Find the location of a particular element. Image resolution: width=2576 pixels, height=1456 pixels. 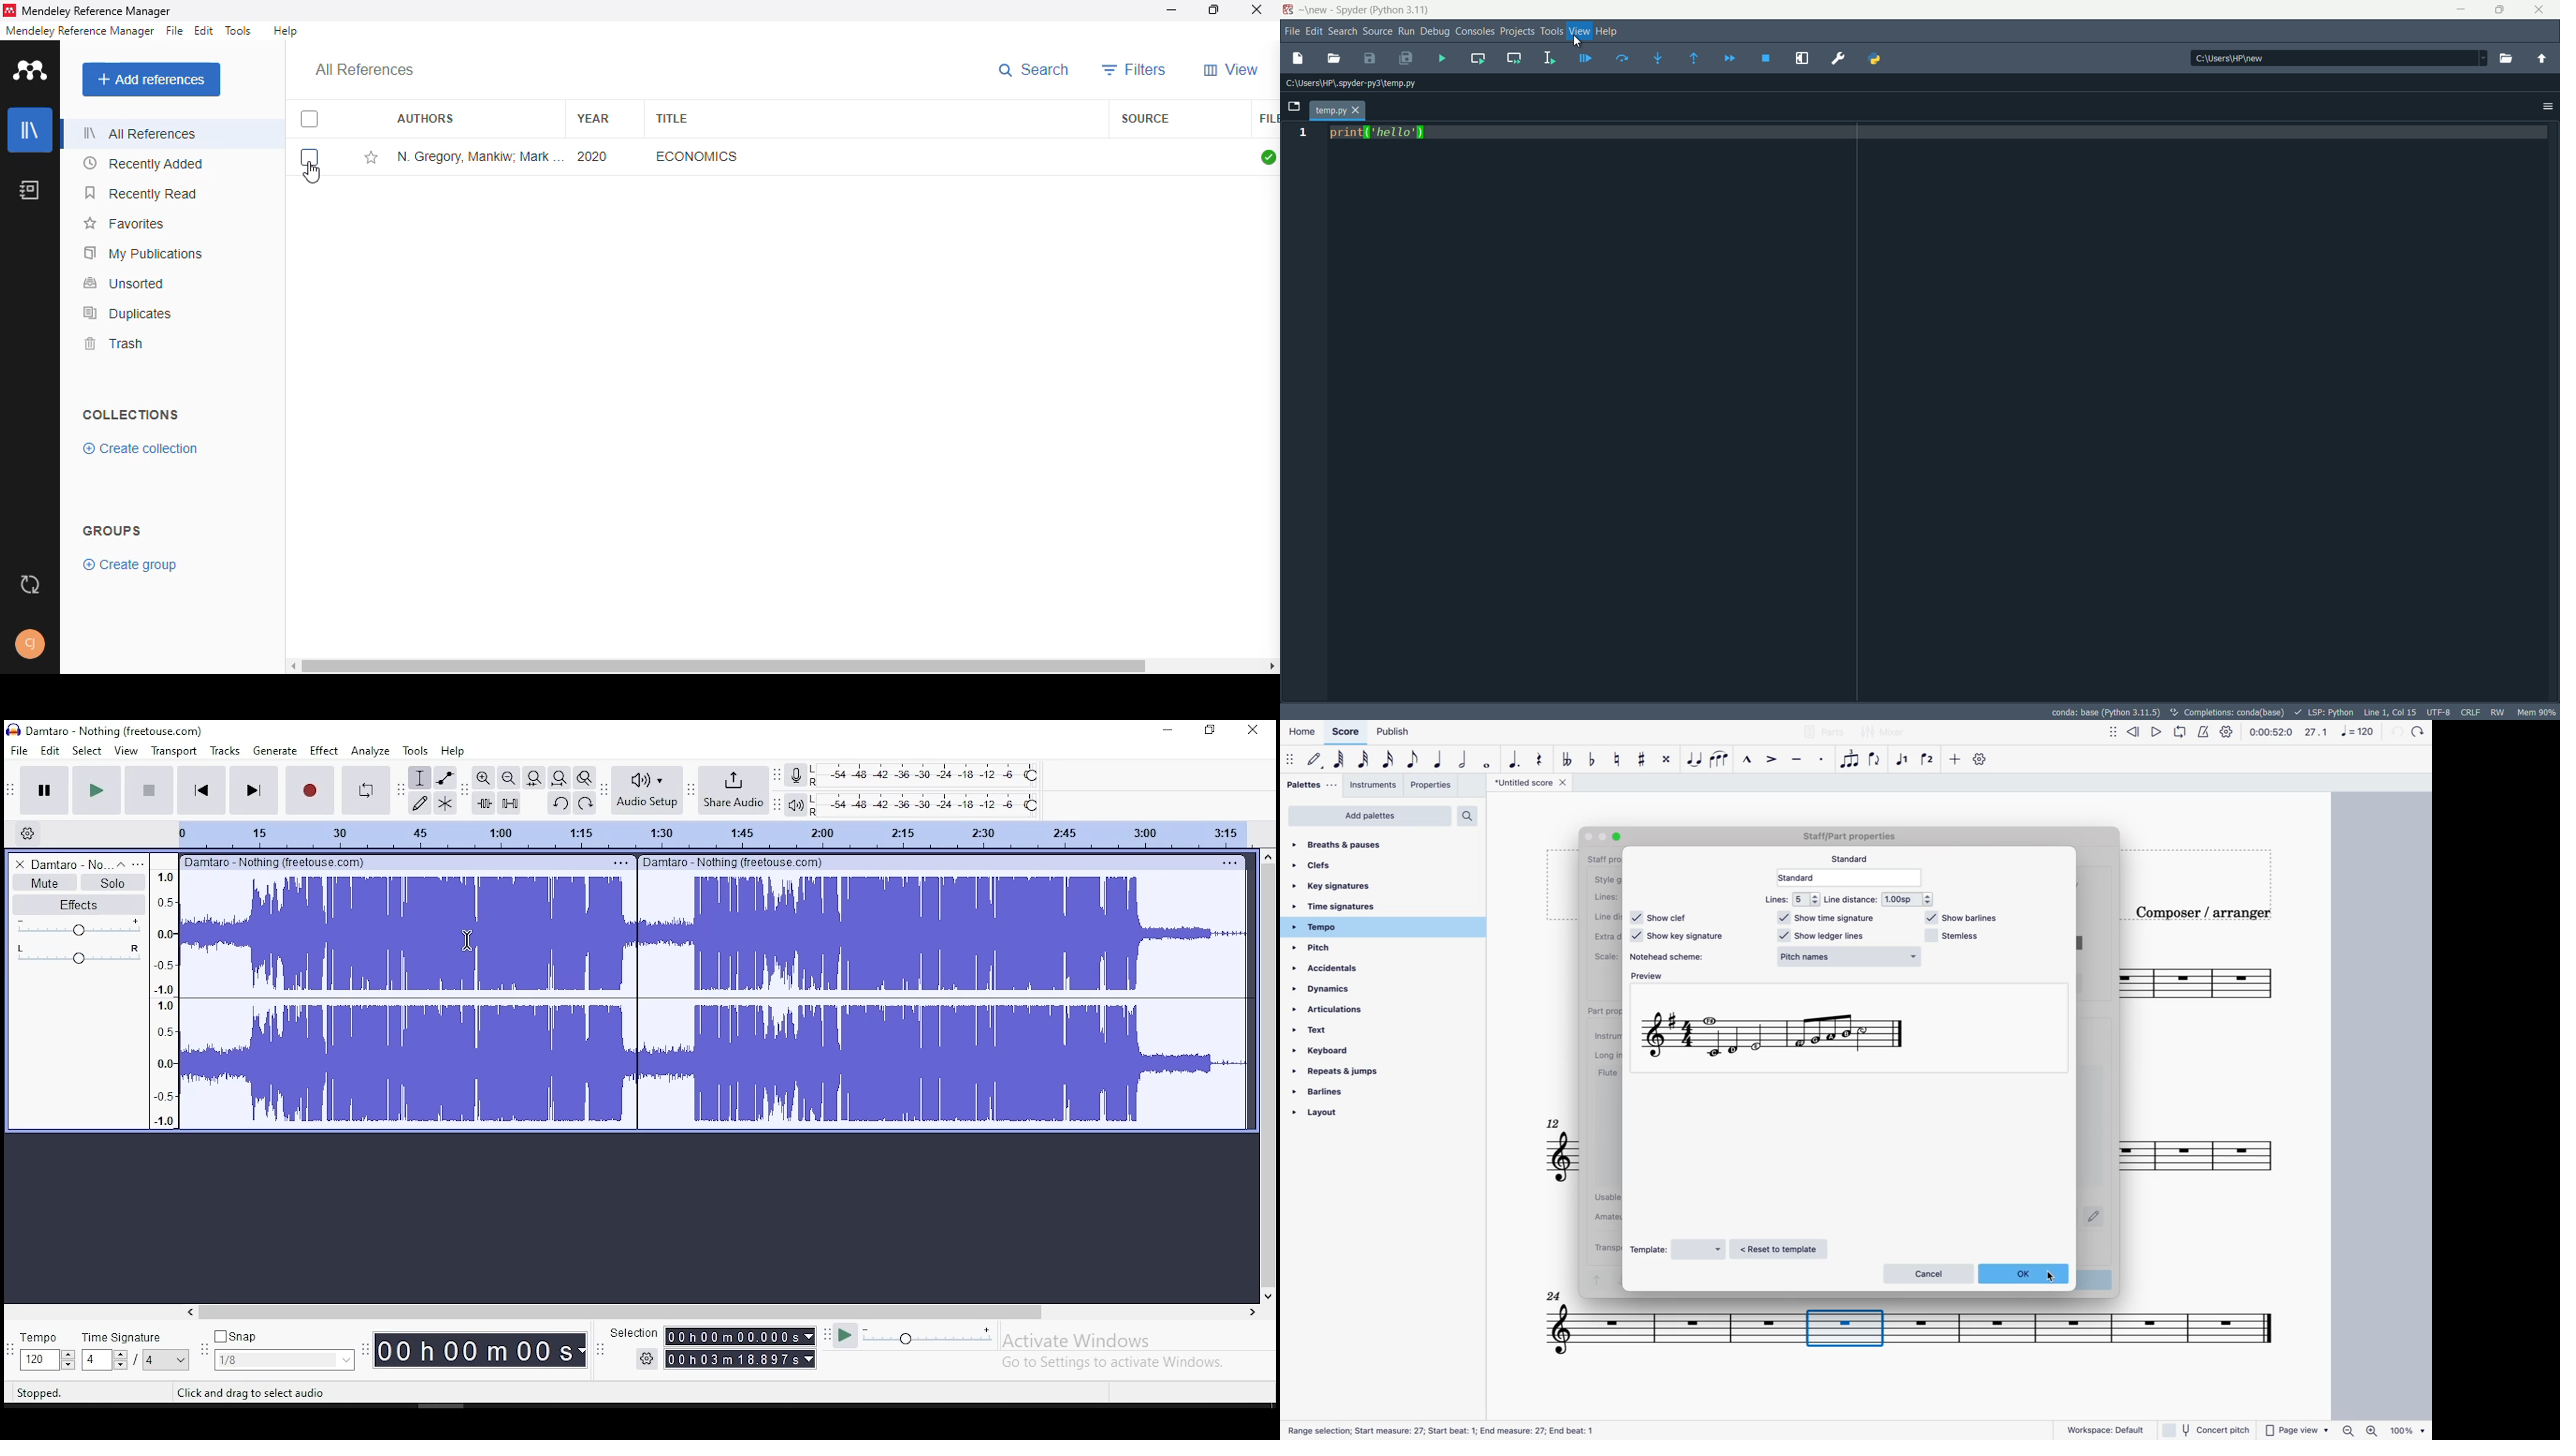

zoom is located at coordinates (2383, 1429).